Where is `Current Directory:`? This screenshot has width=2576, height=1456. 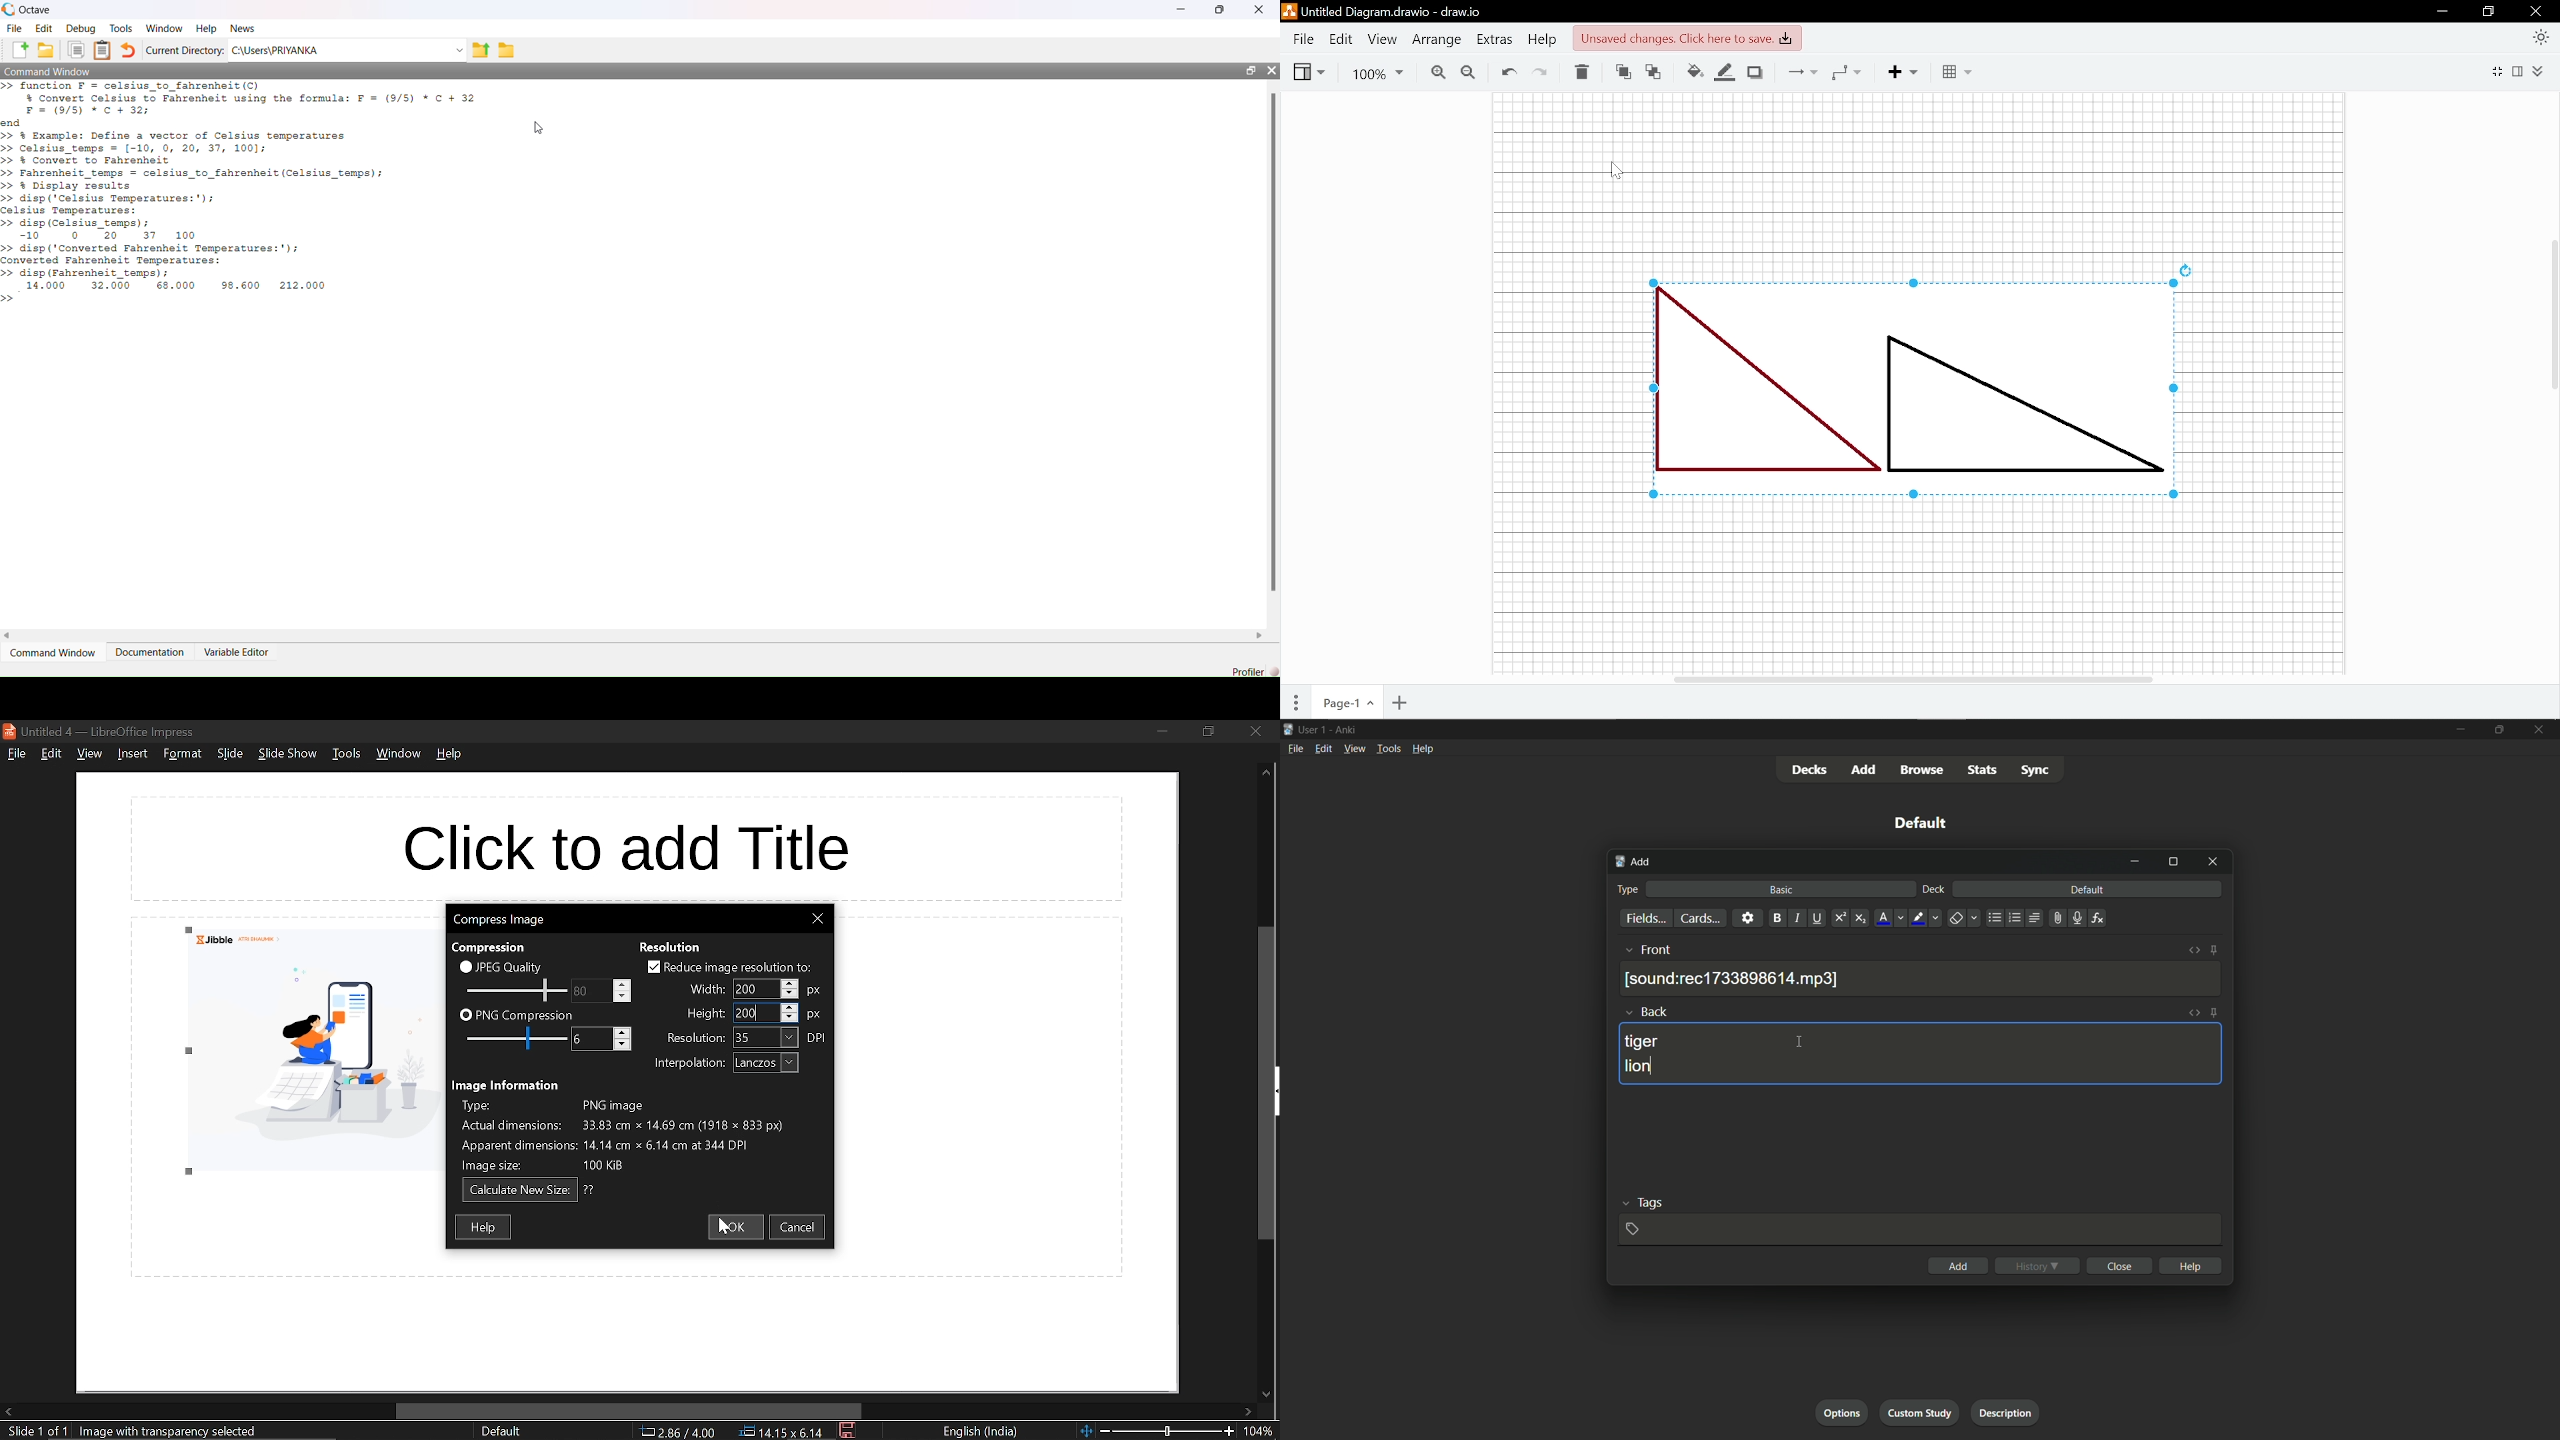 Current Directory: is located at coordinates (185, 51).